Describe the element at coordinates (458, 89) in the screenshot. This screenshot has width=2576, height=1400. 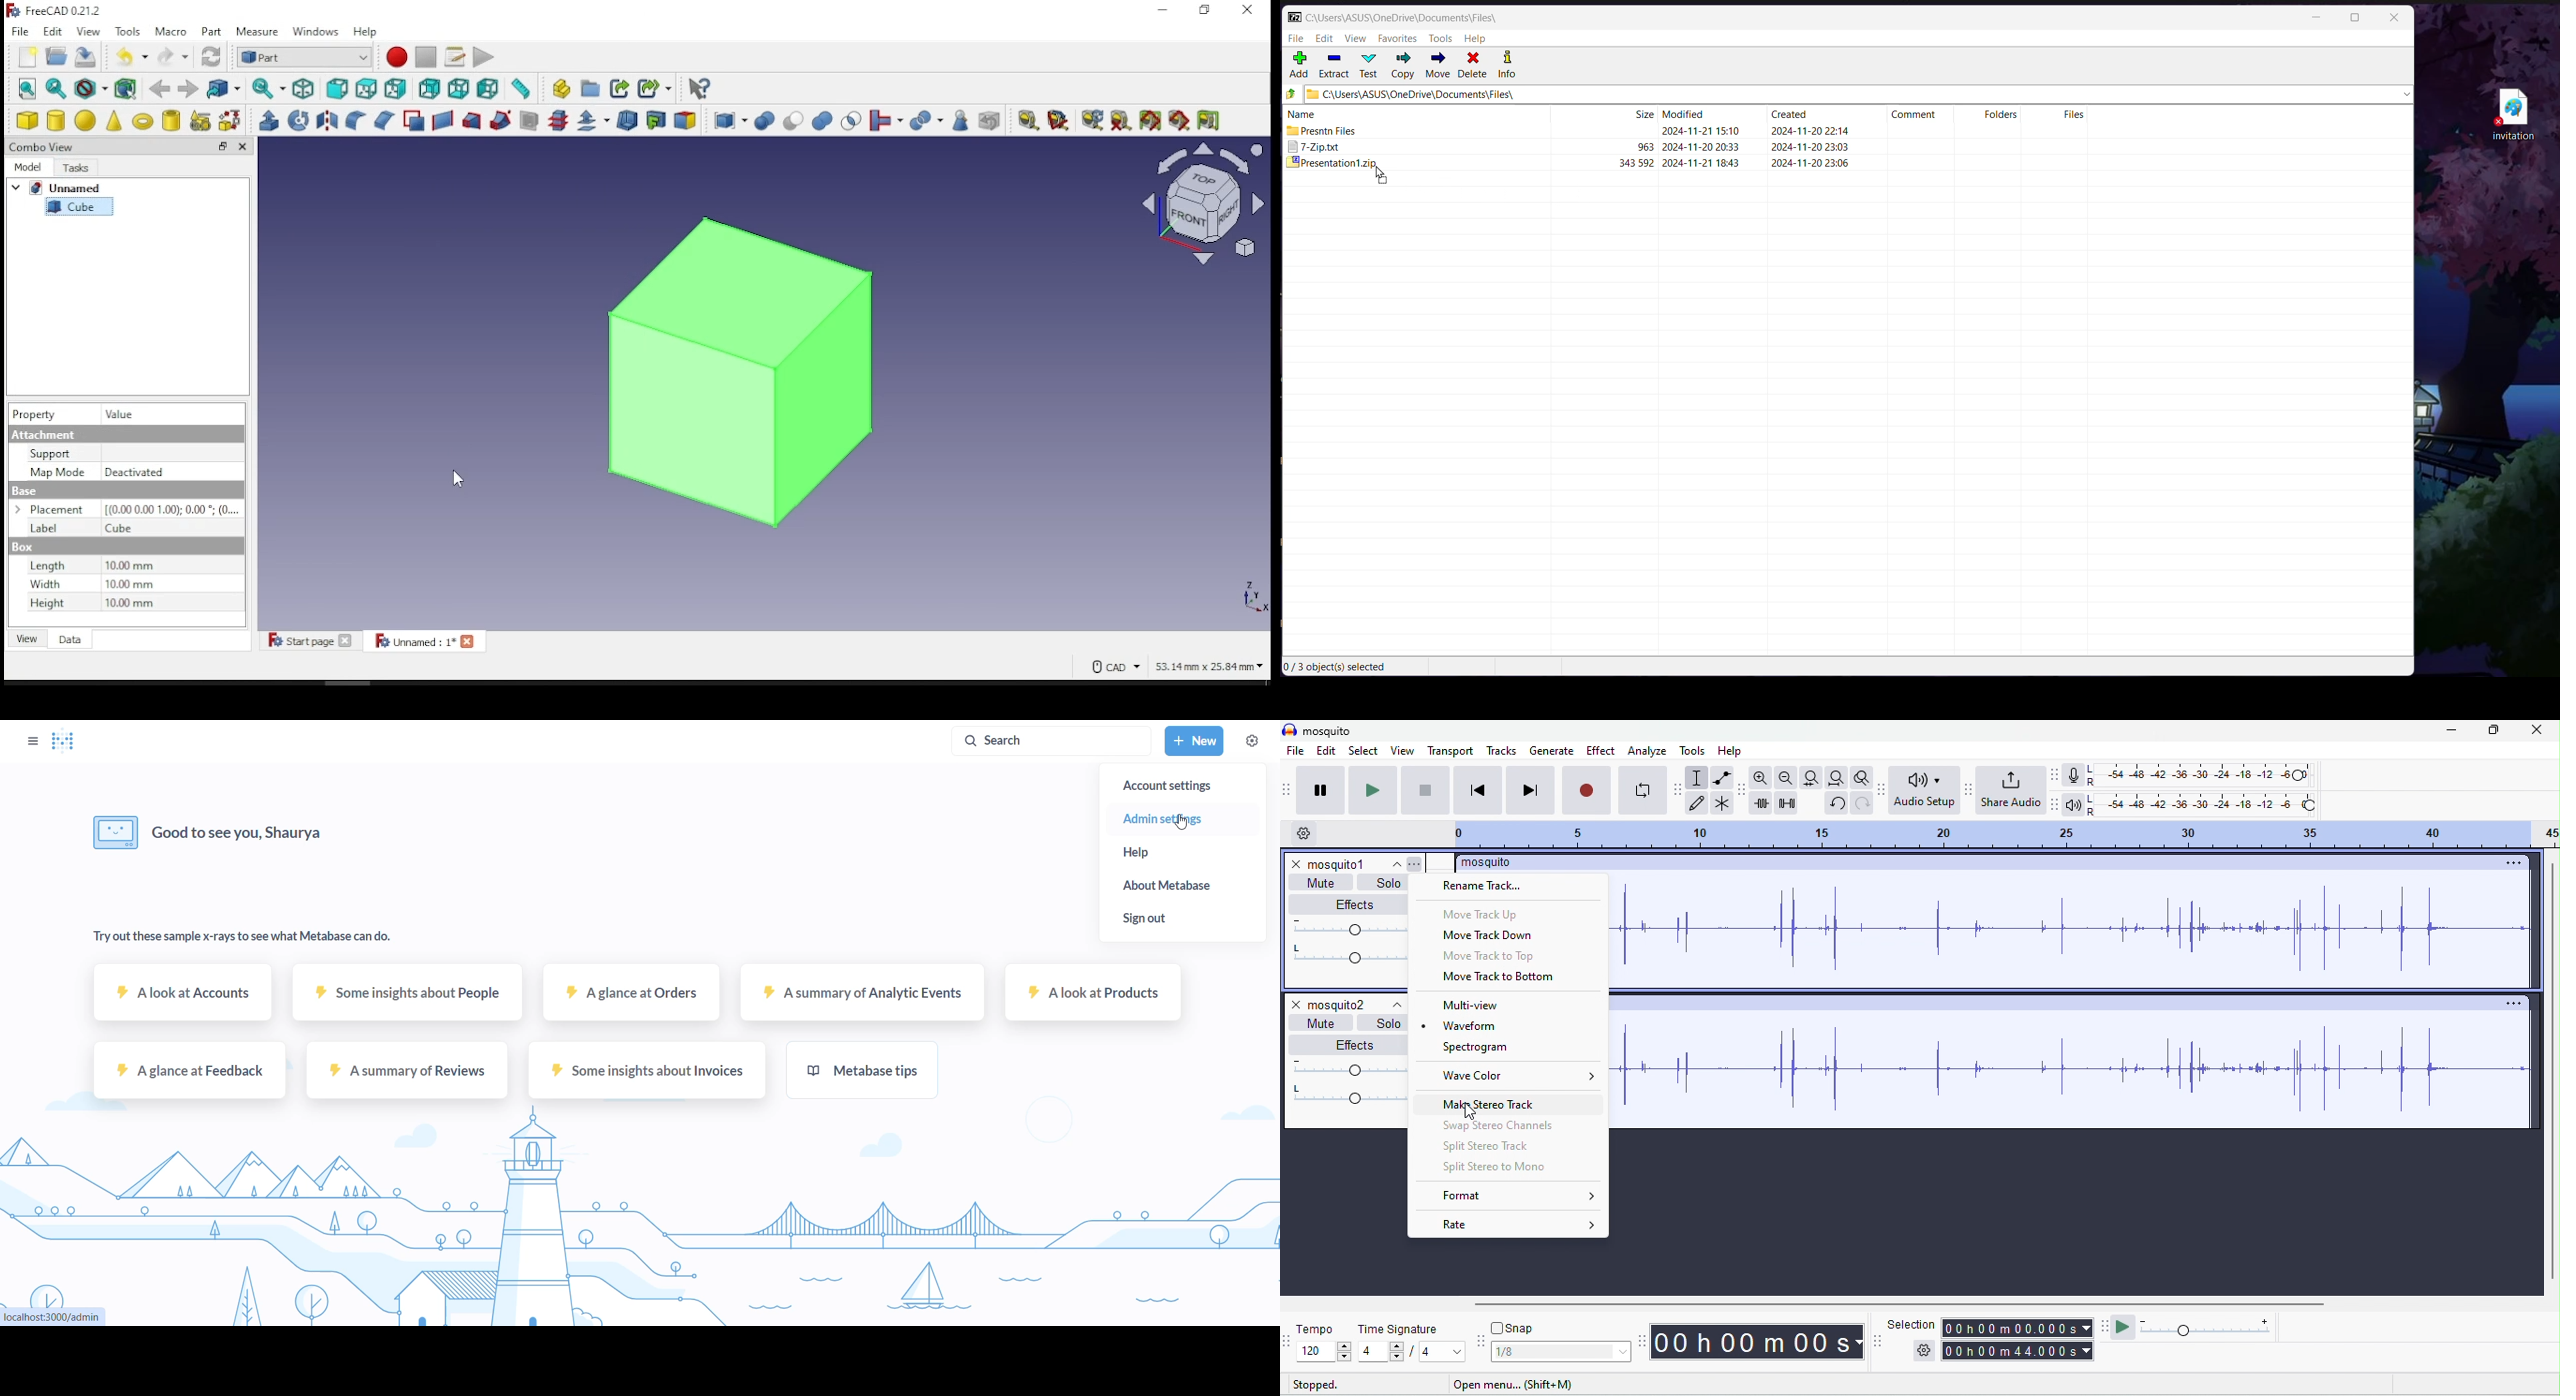
I see `bottom` at that location.